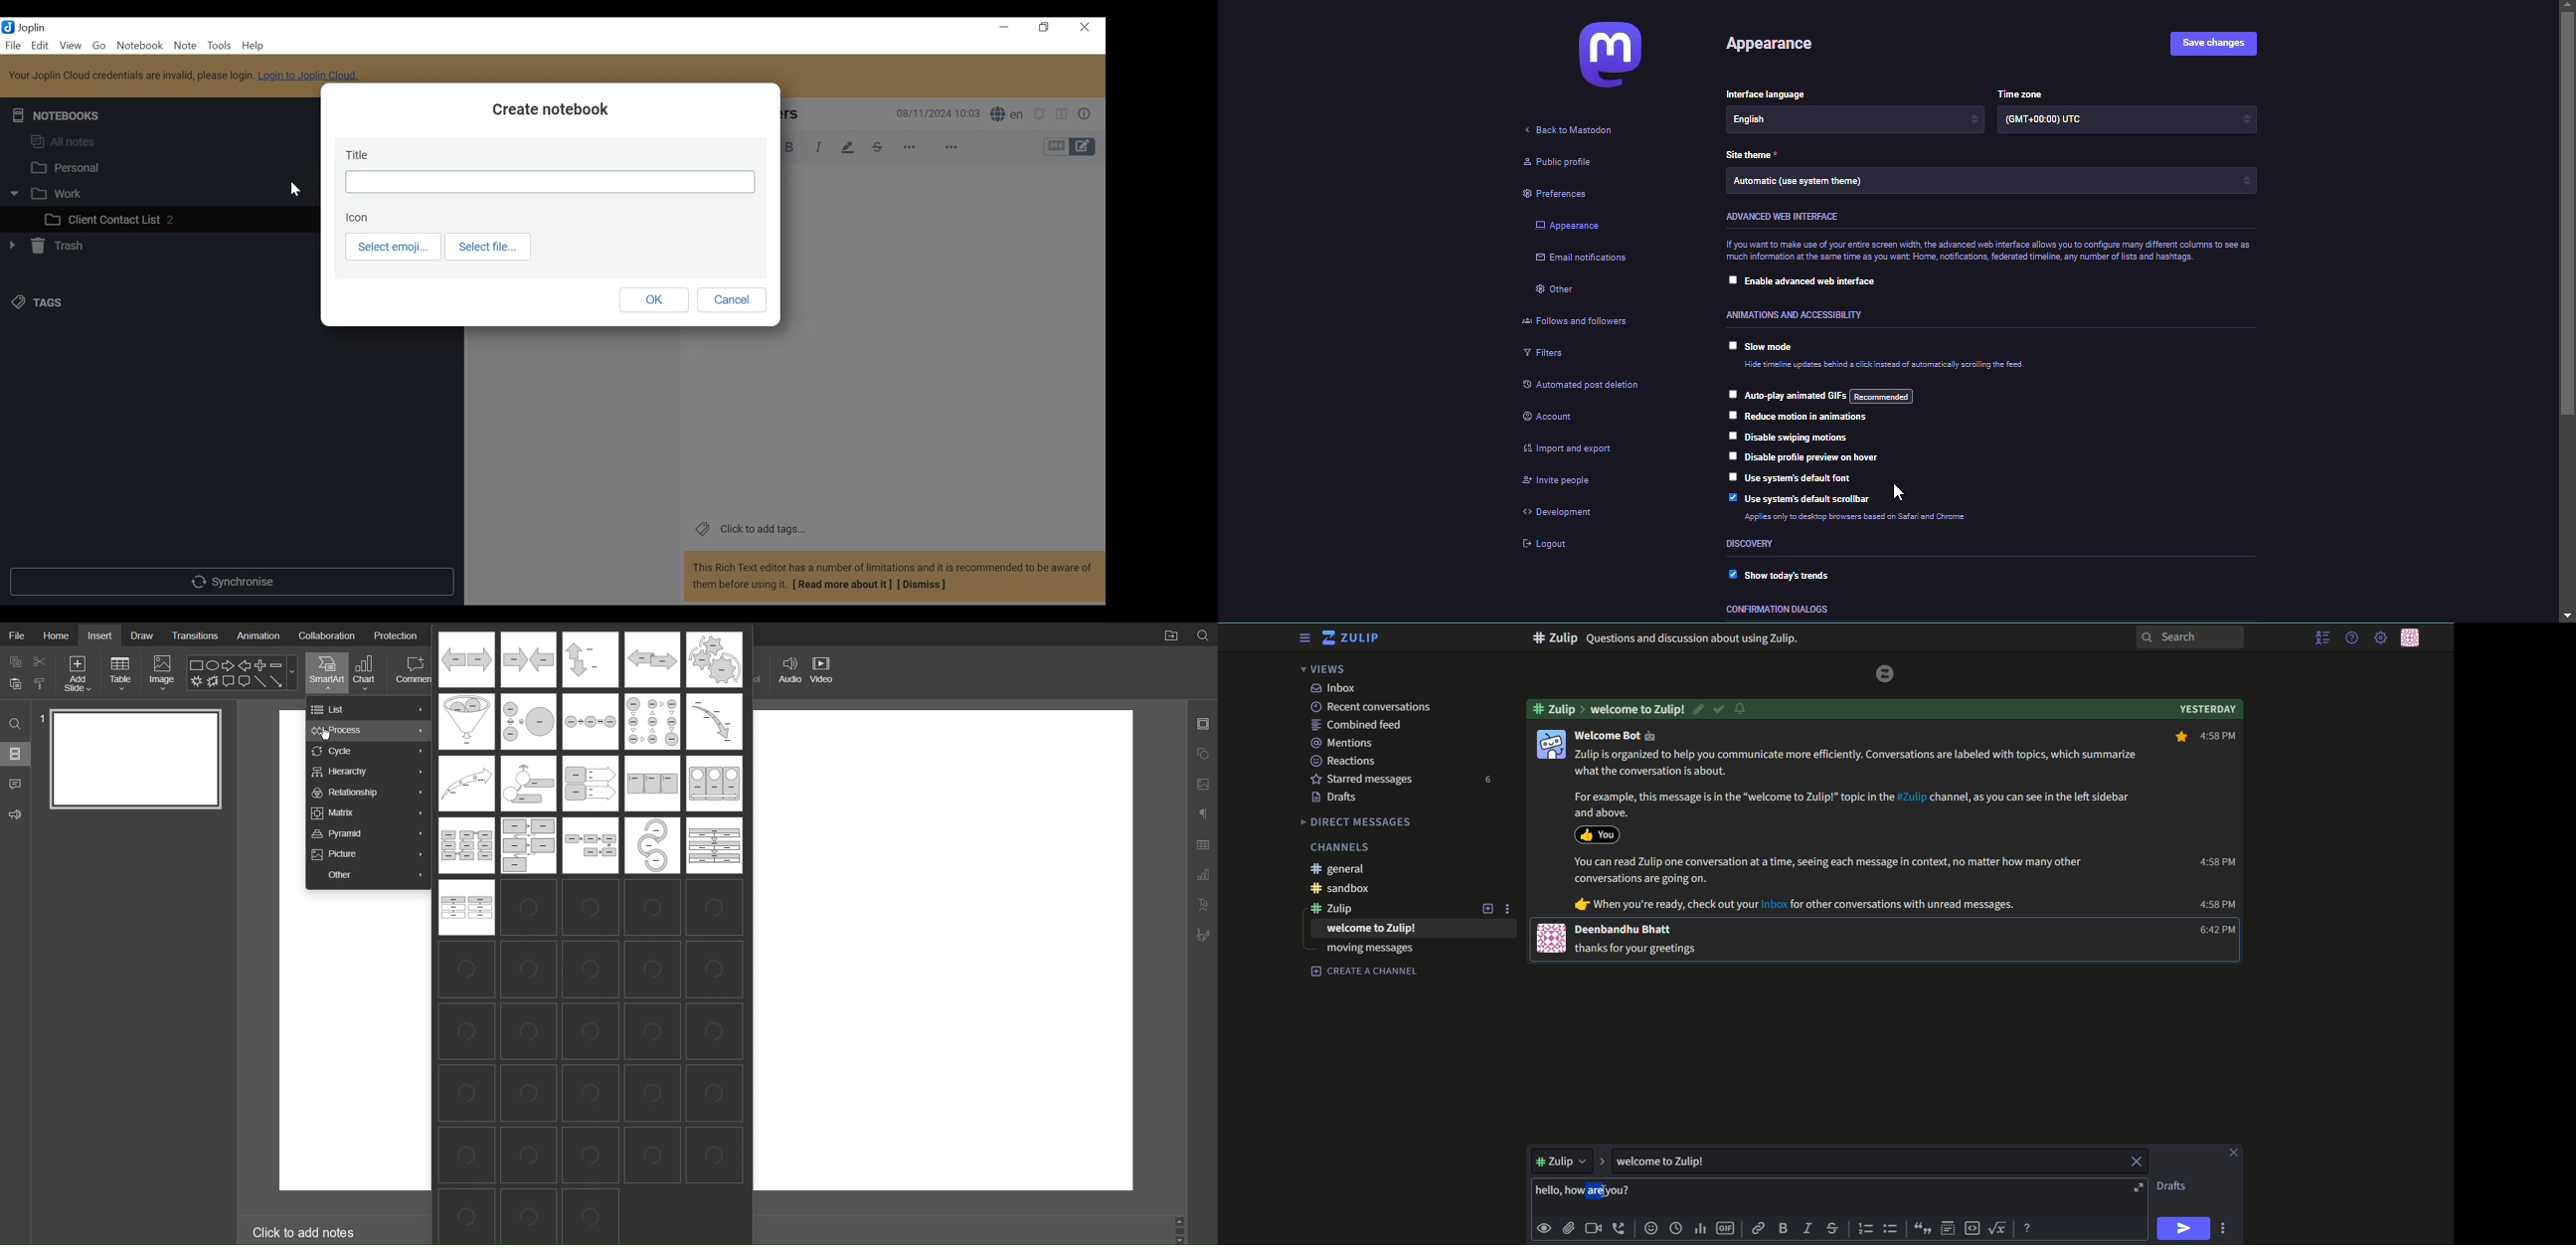  I want to click on , so click(1088, 113).